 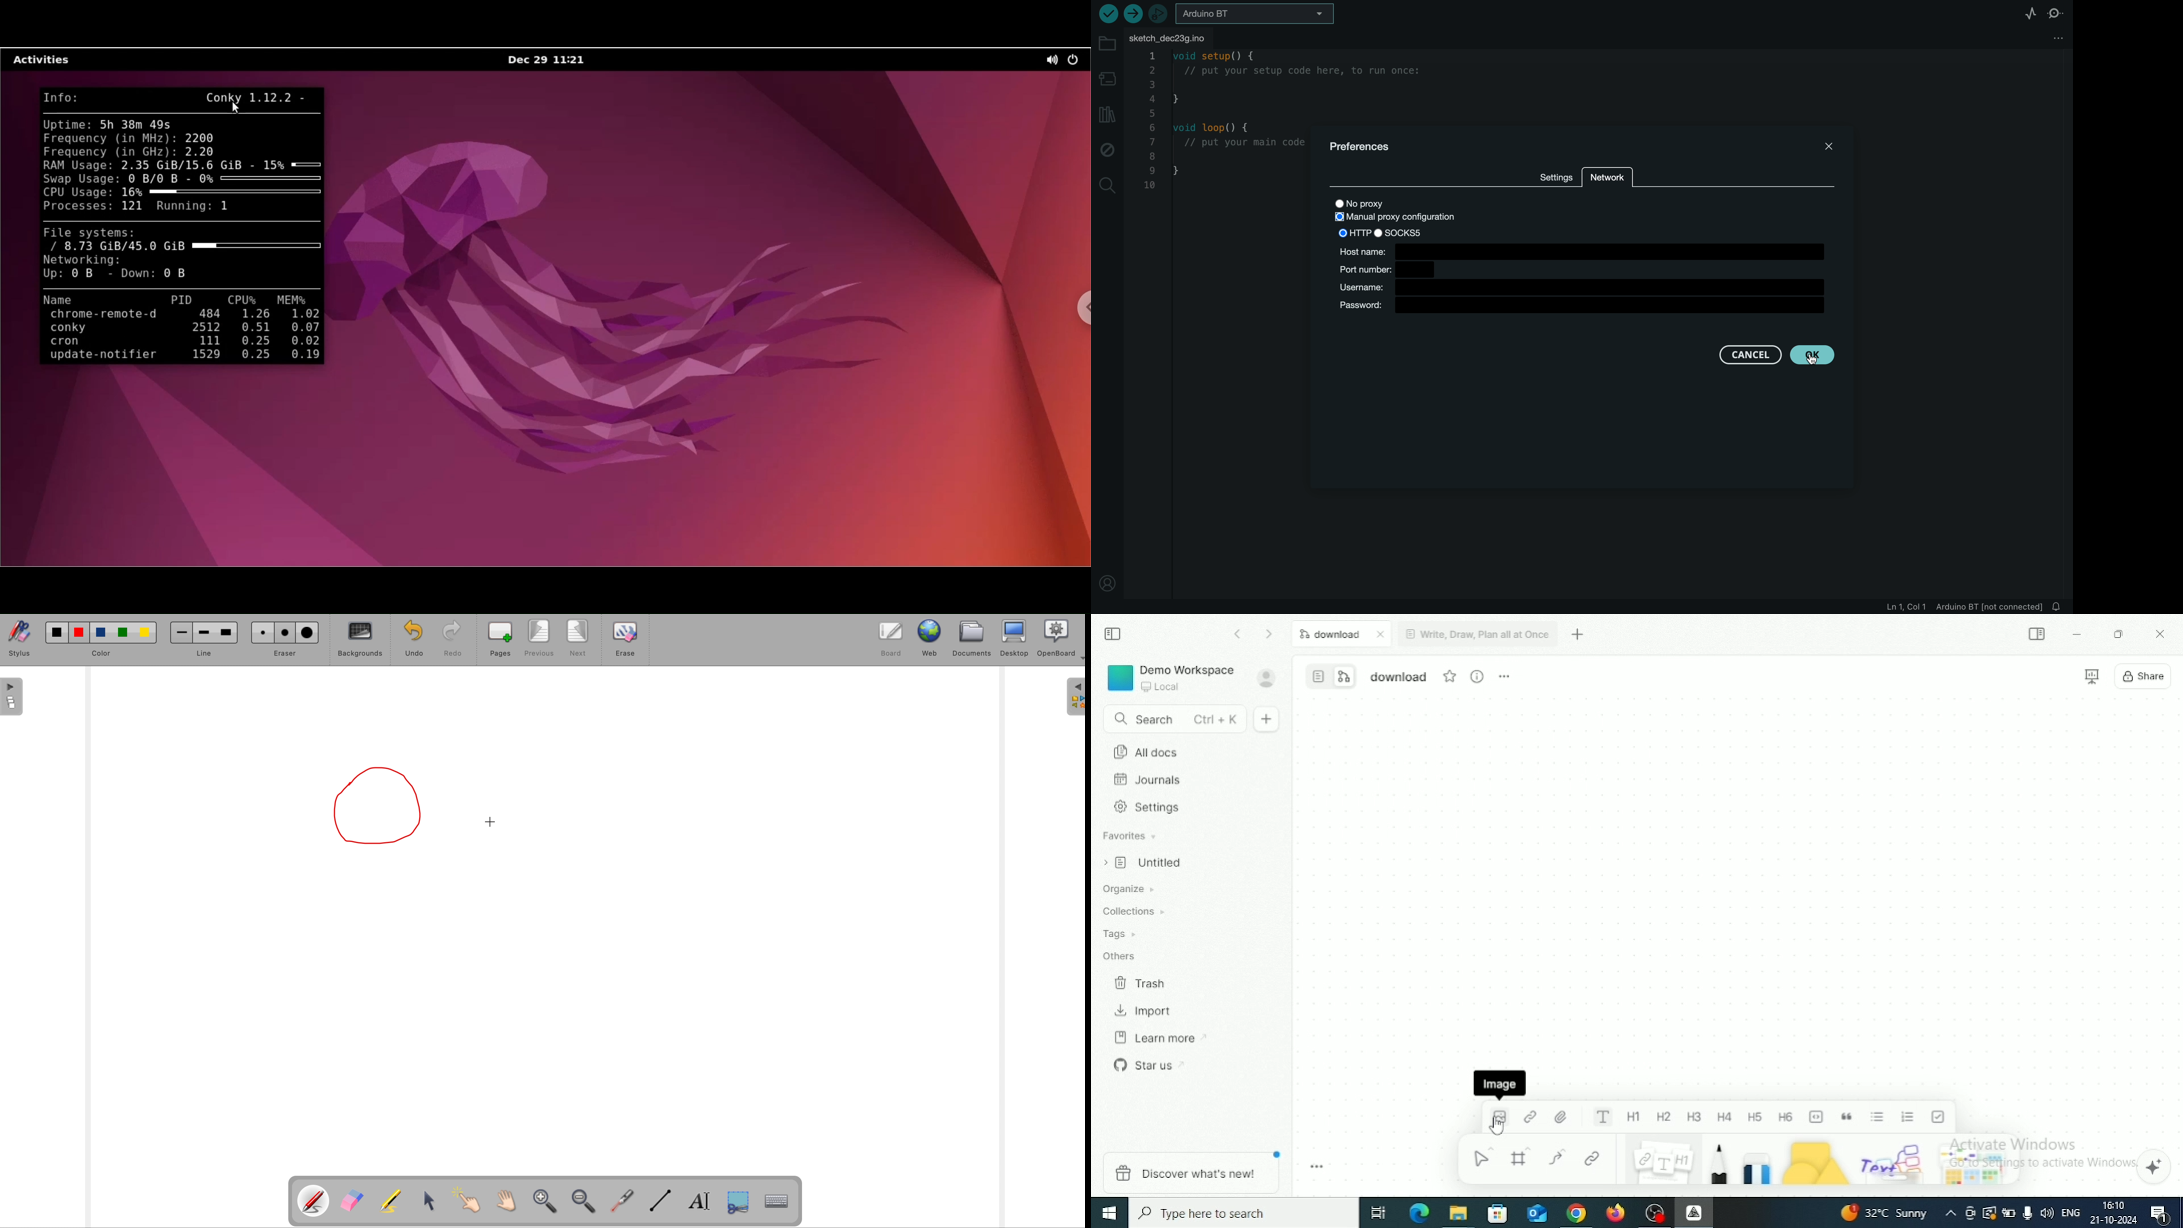 I want to click on Microsoft Edge, so click(x=1417, y=1214).